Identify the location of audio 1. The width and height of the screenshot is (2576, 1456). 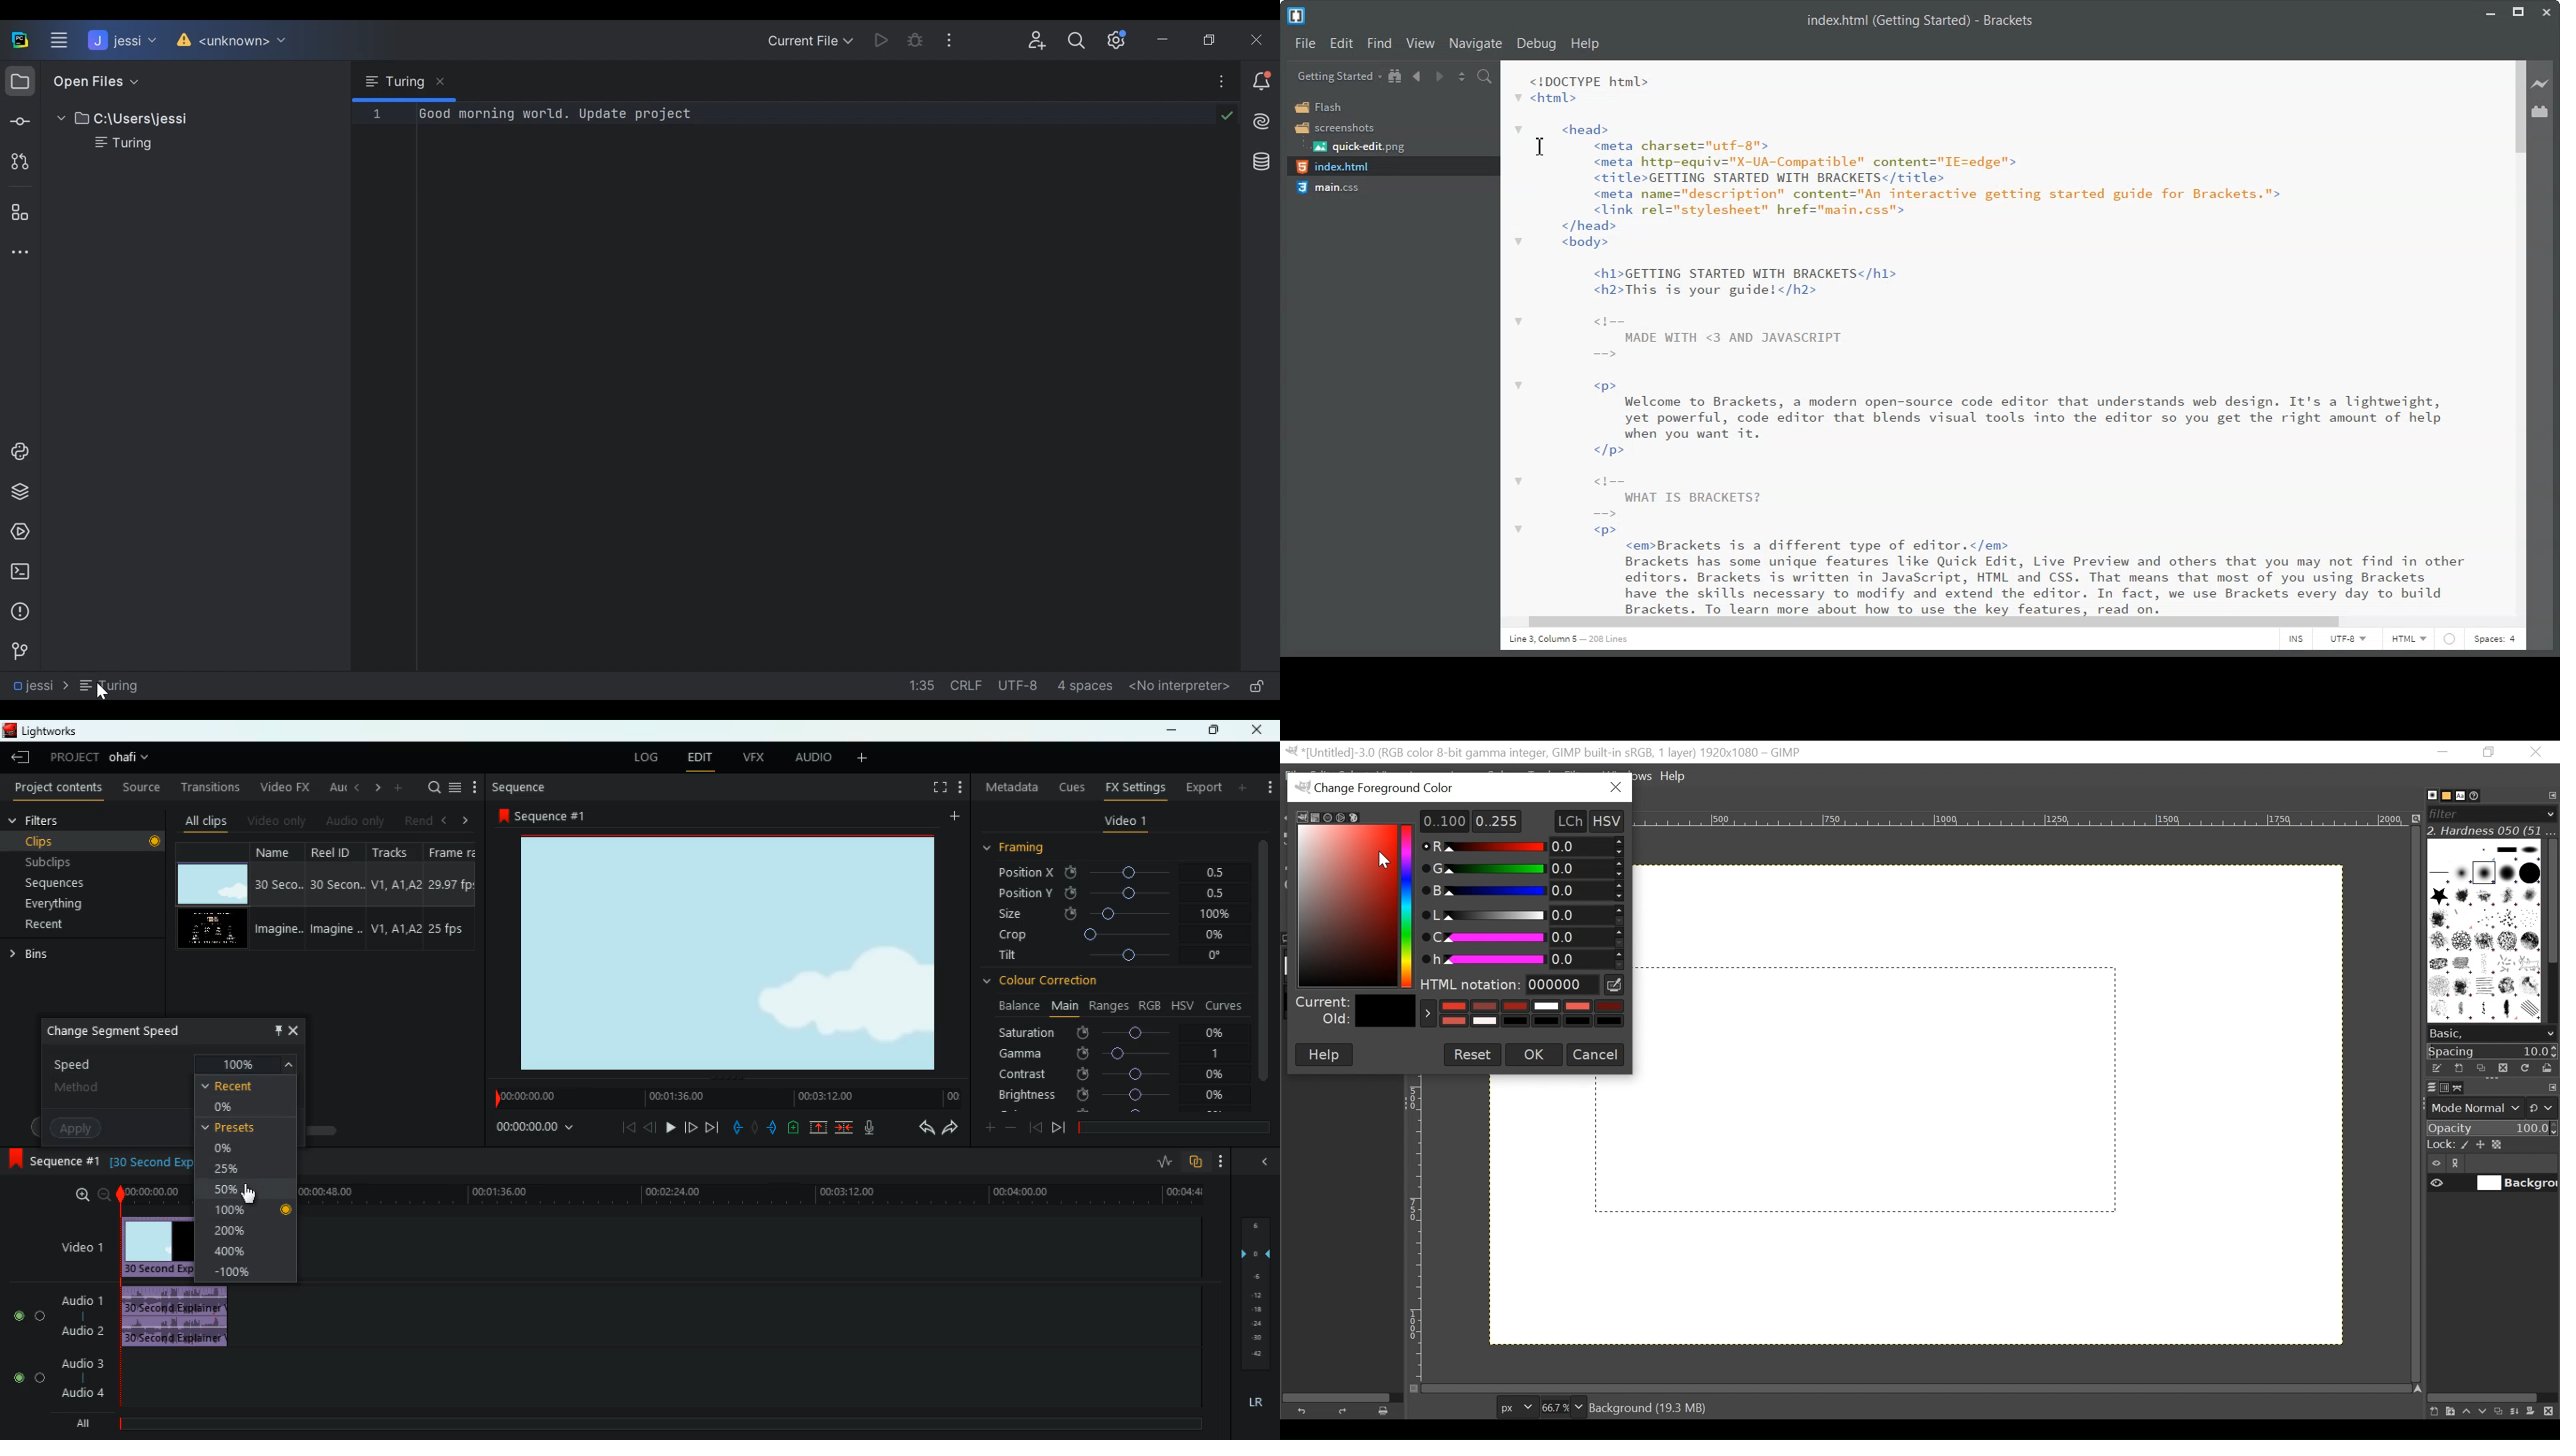
(84, 1300).